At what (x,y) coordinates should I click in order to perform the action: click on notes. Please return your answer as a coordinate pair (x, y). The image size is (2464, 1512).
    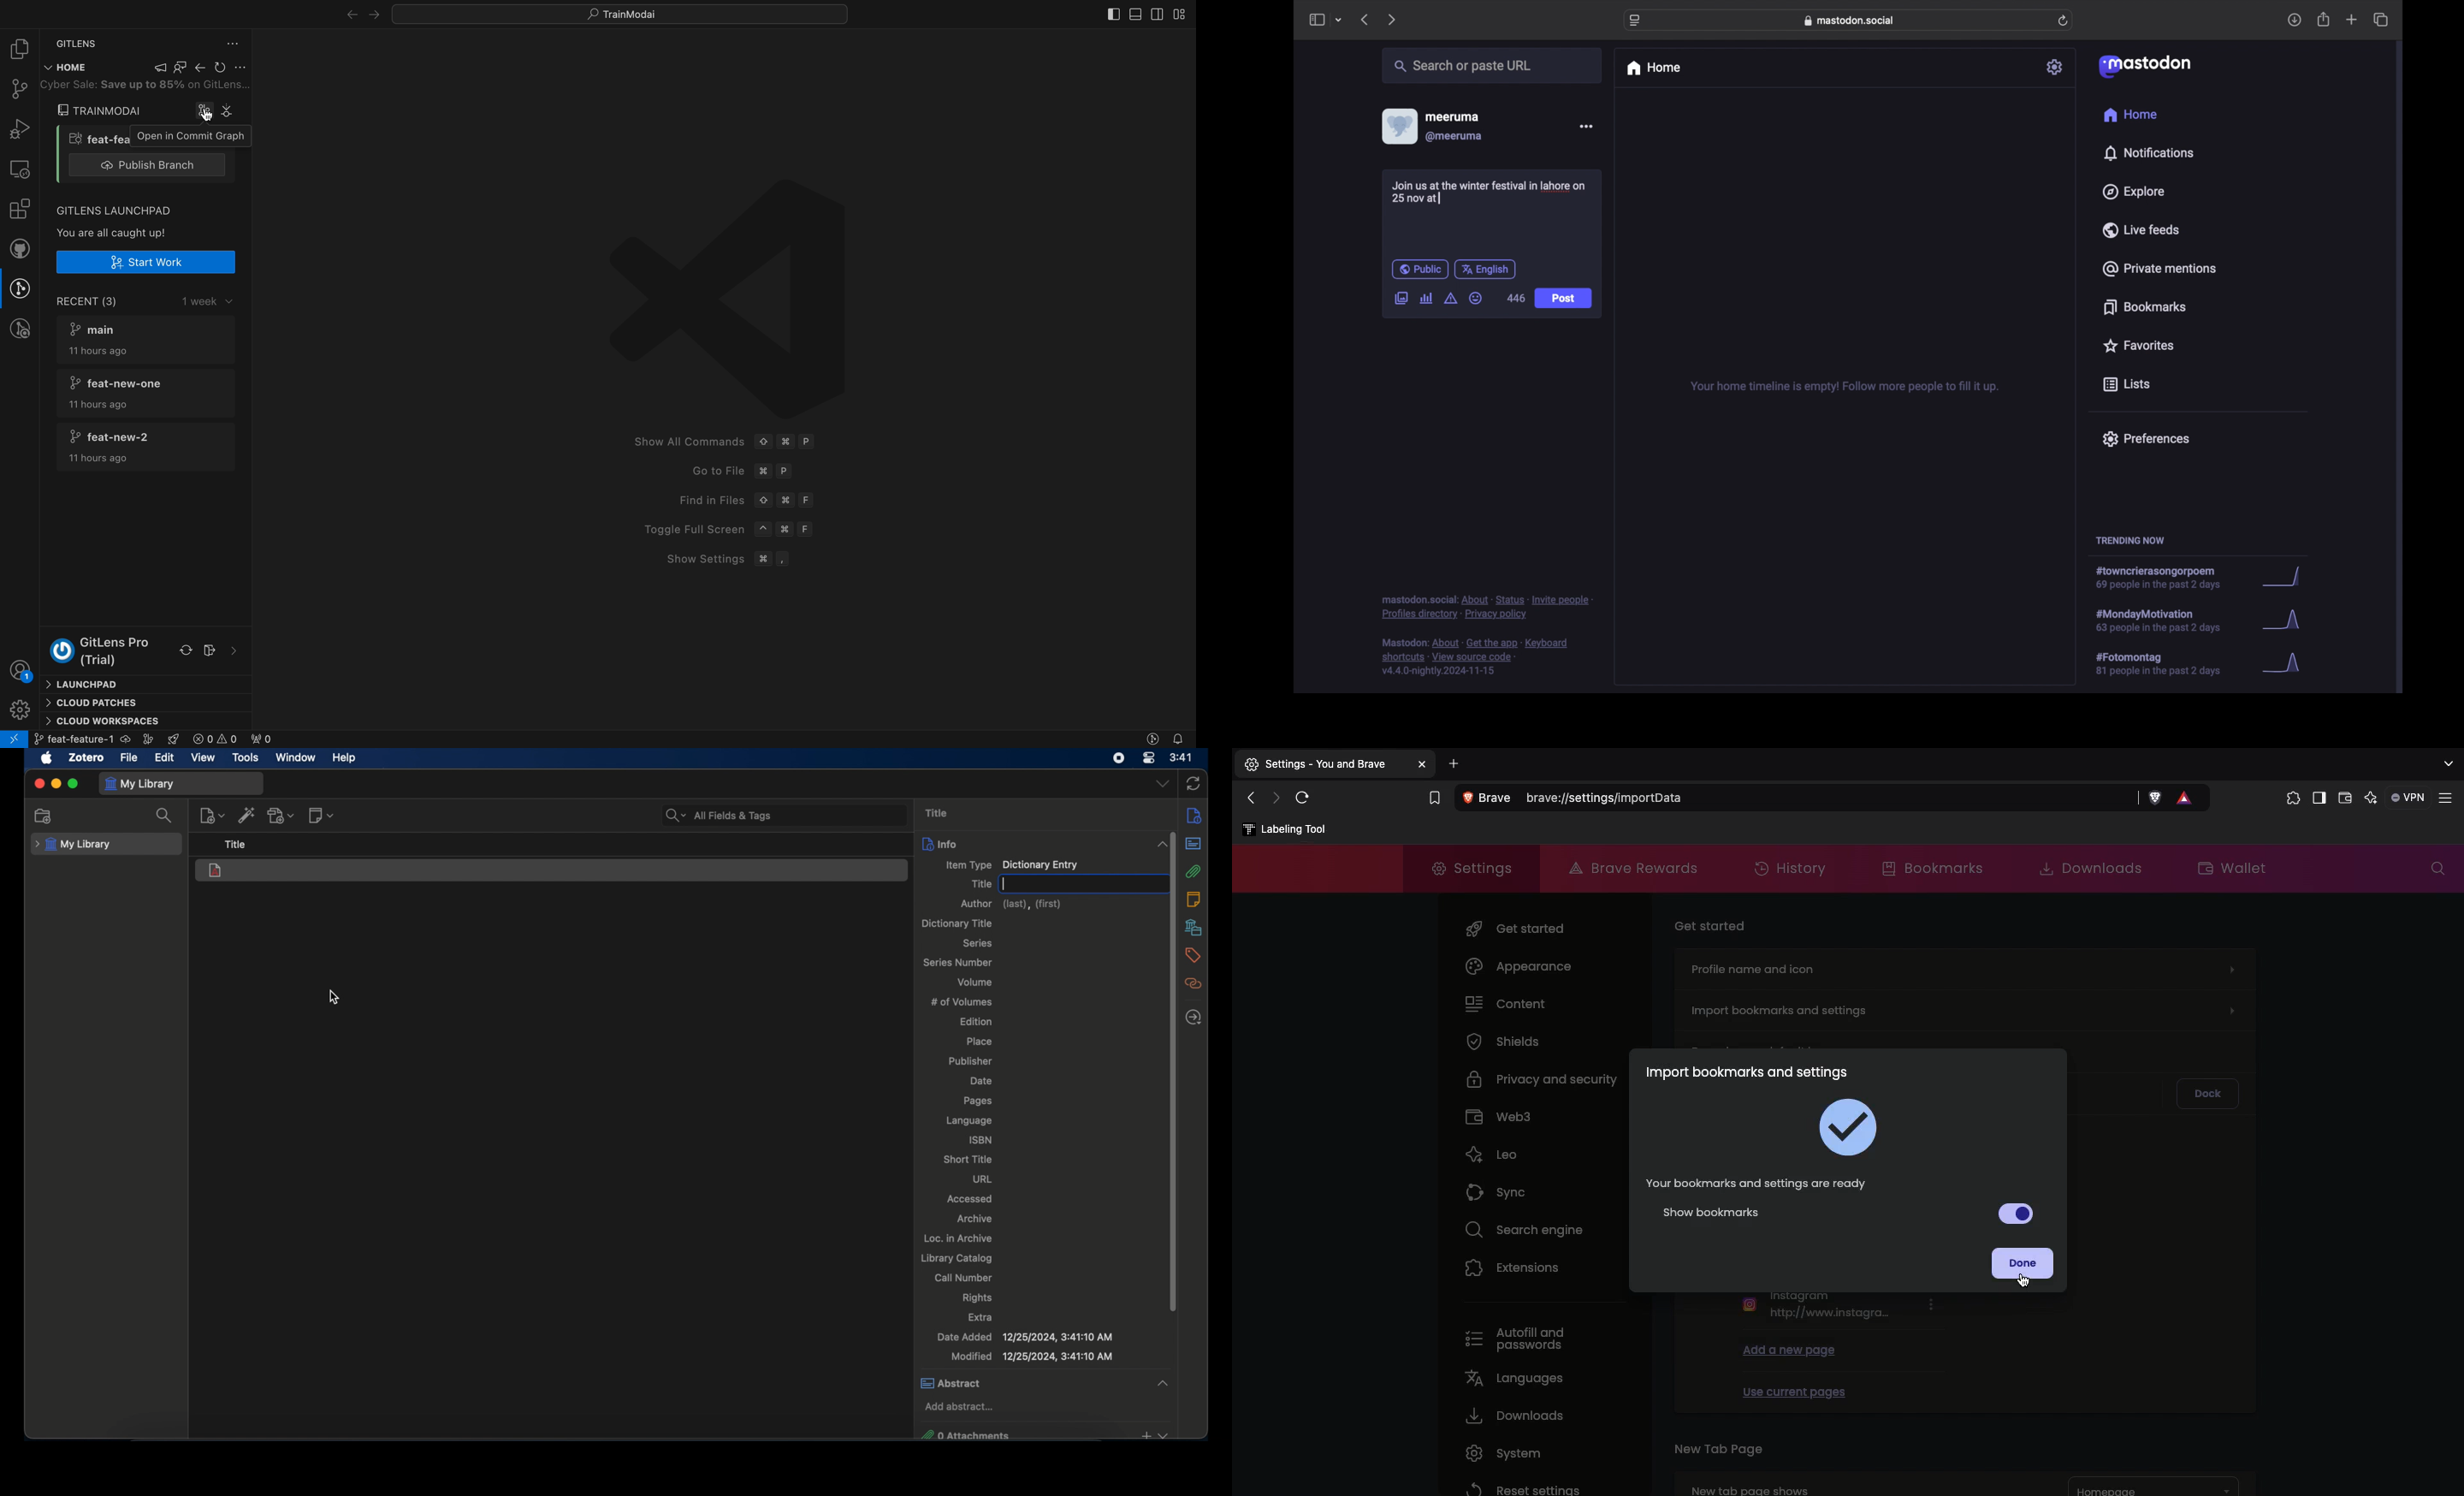
    Looking at the image, I should click on (1193, 899).